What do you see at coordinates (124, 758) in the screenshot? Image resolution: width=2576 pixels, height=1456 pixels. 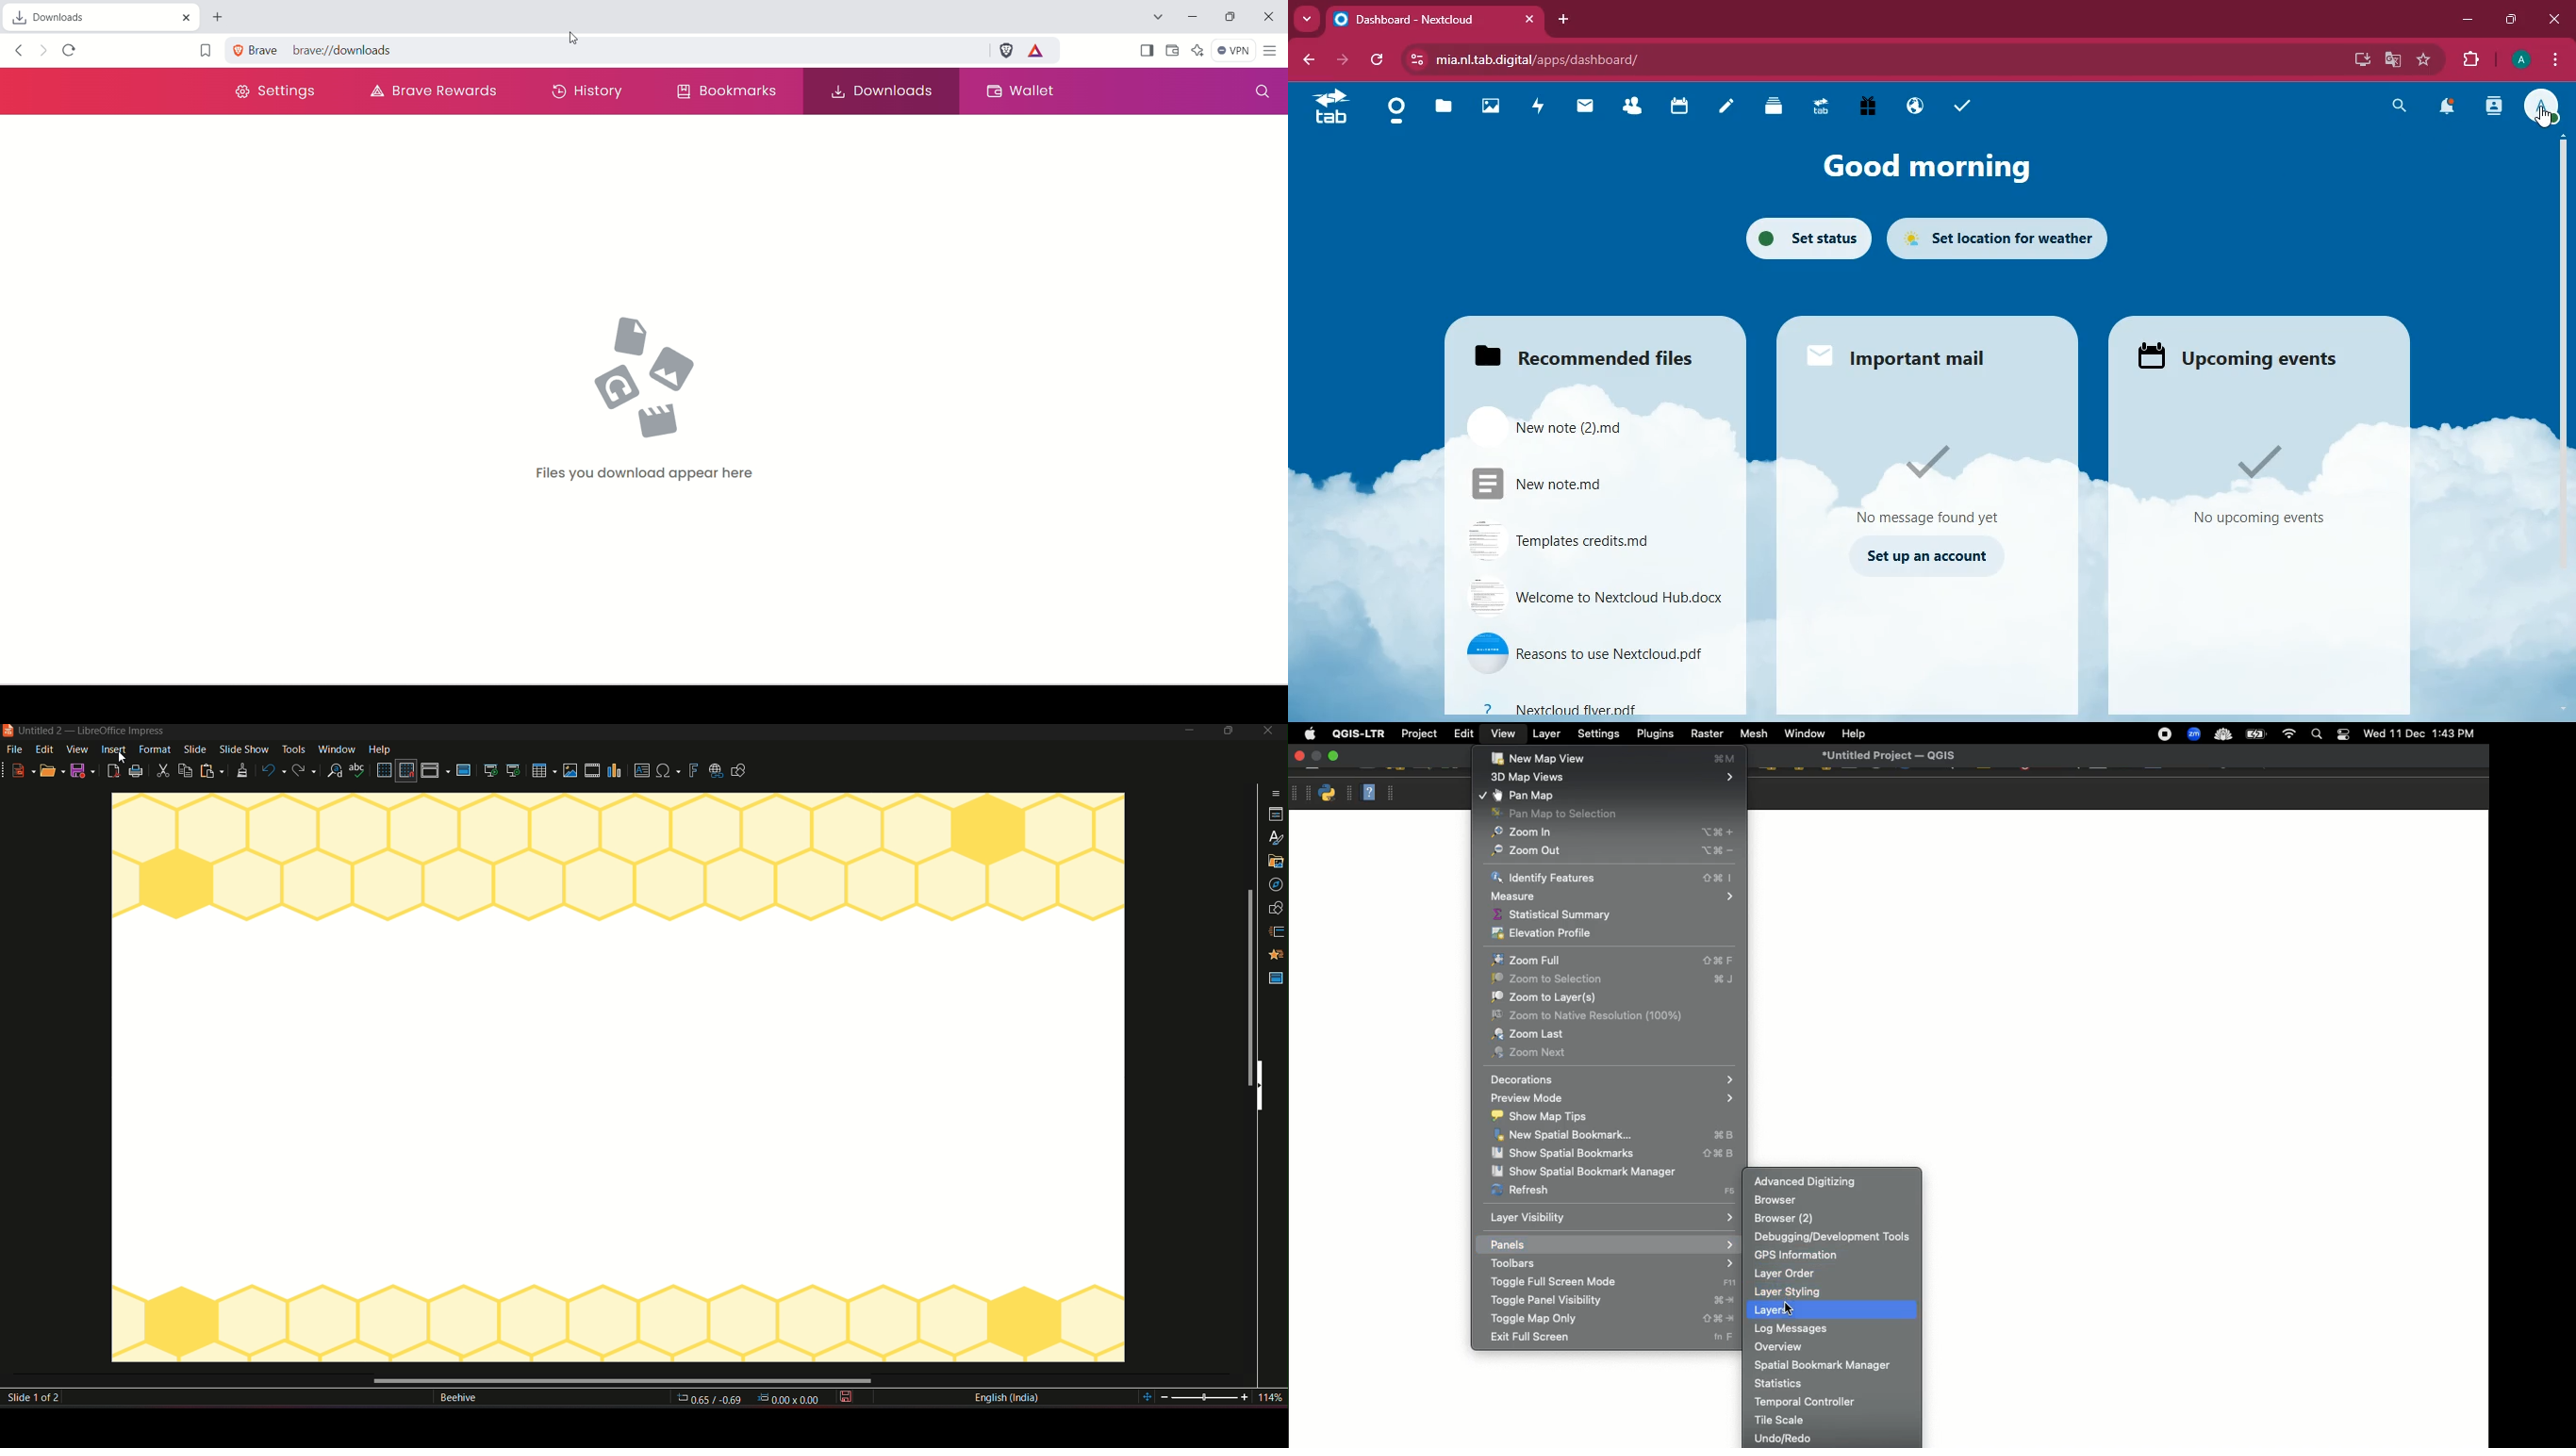 I see `Cursor` at bounding box center [124, 758].